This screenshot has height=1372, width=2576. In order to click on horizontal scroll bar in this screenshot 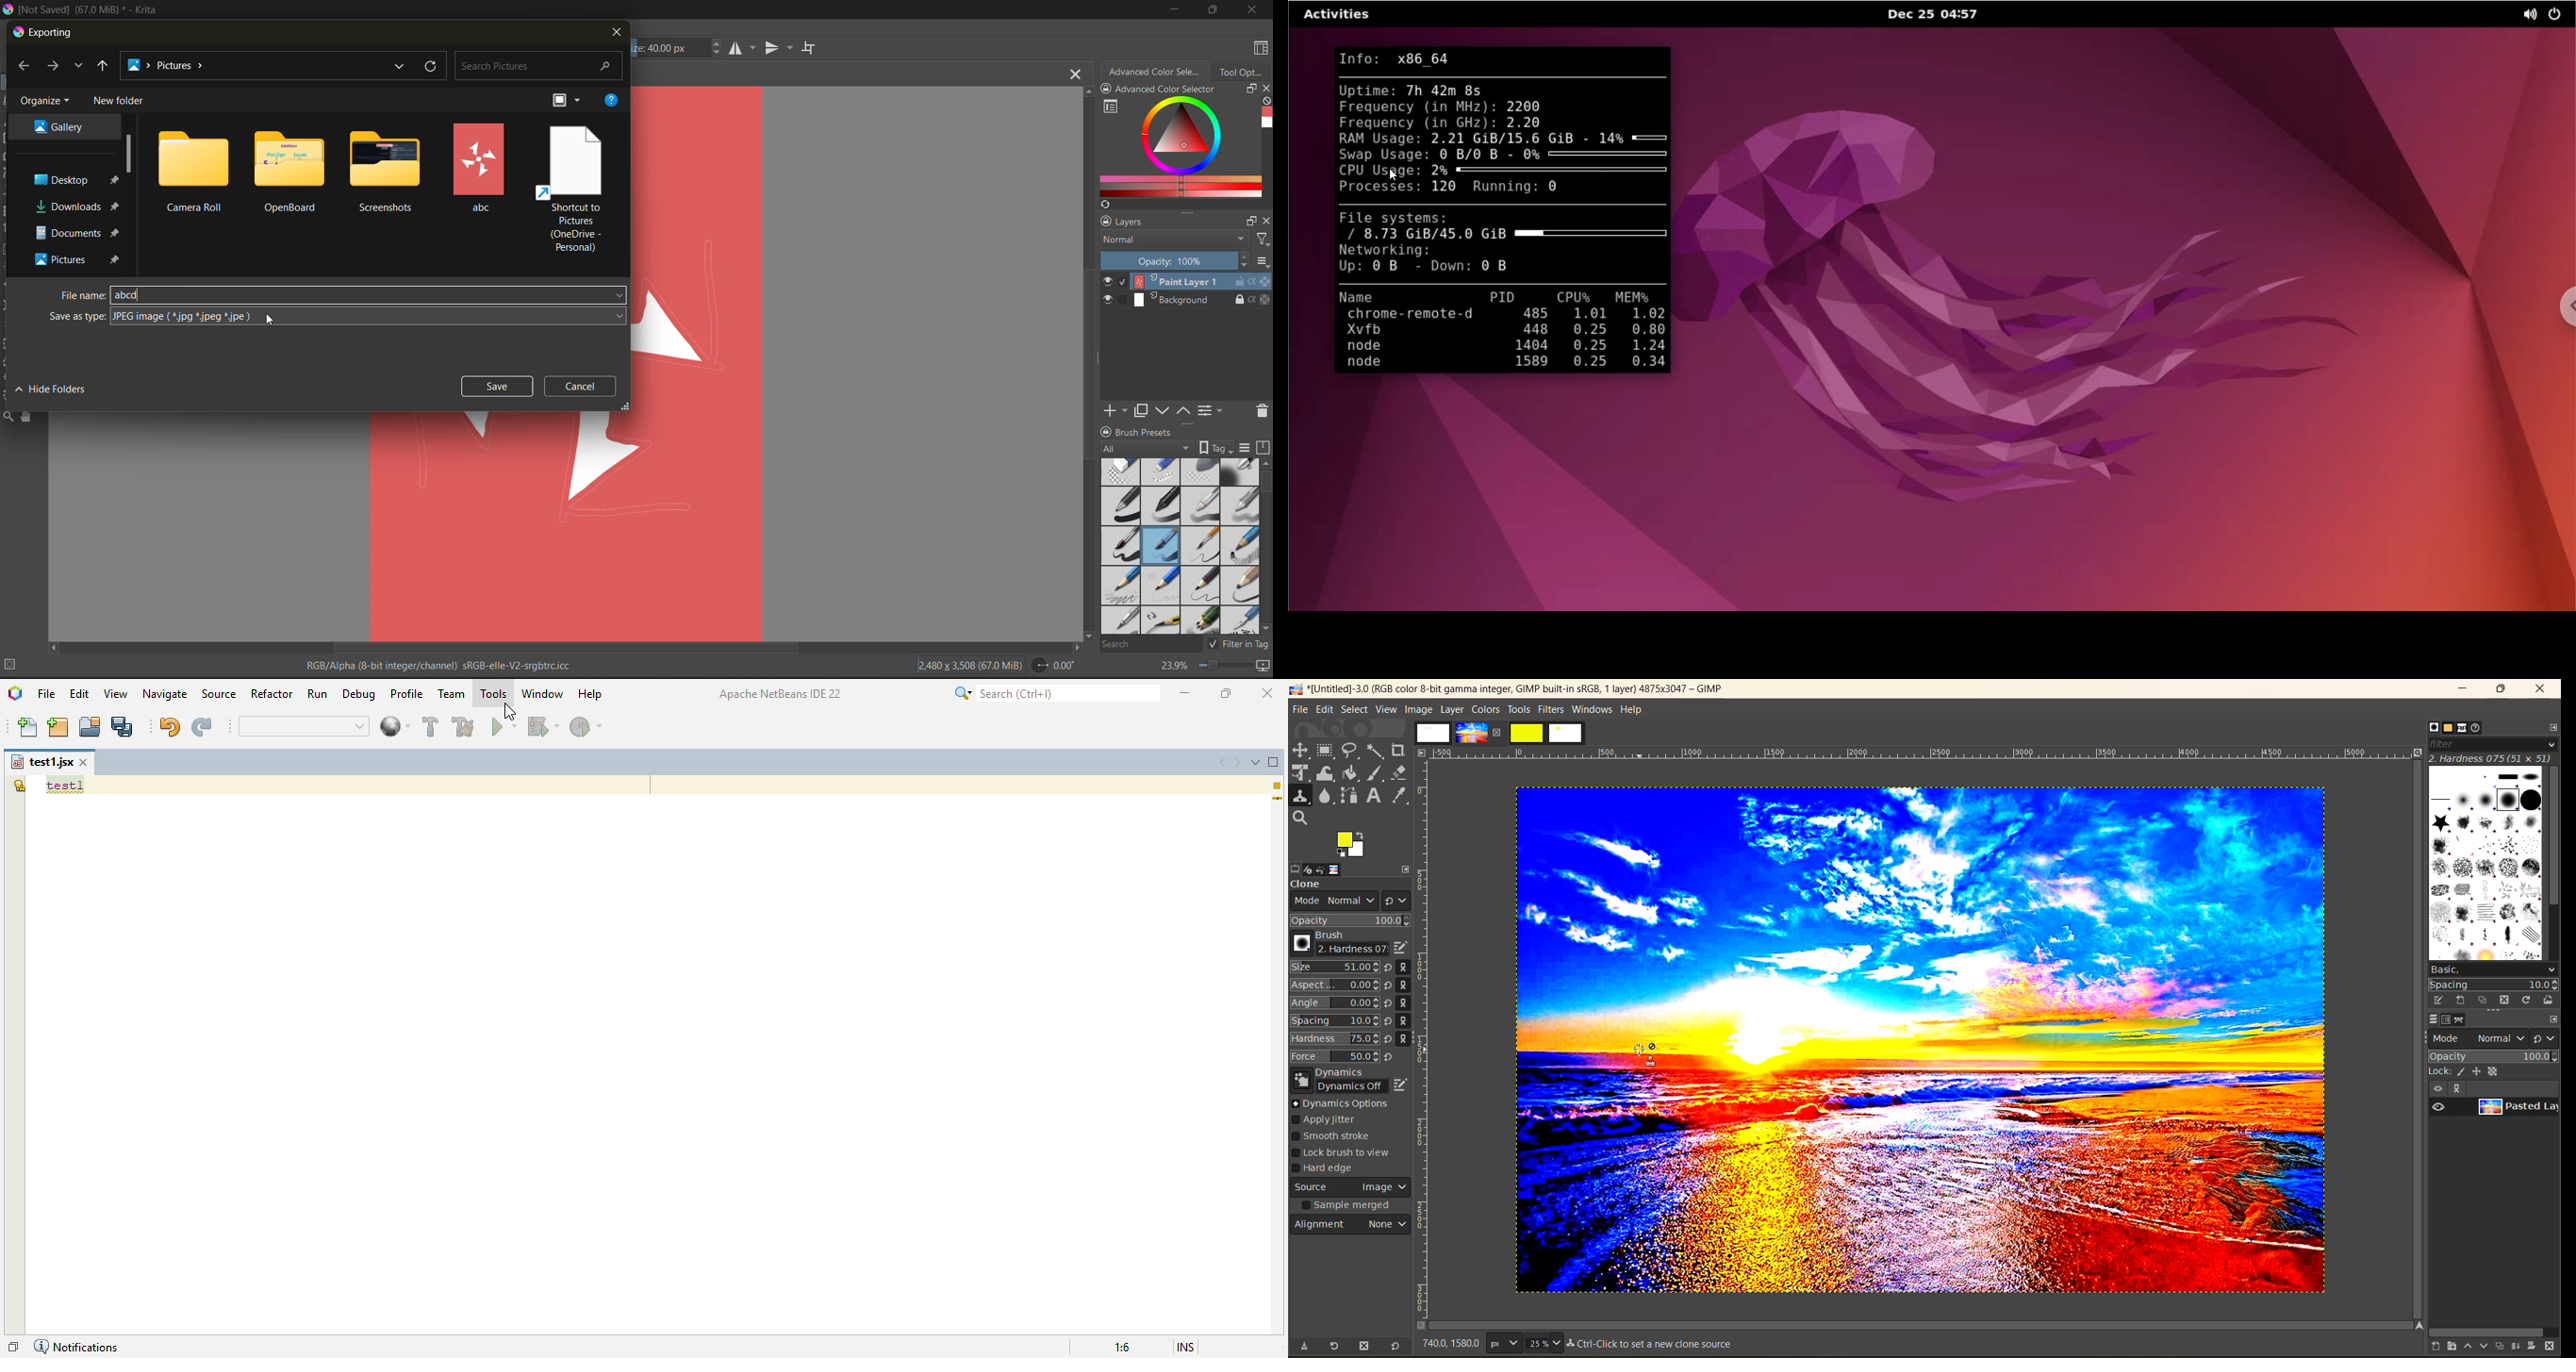, I will do `click(1265, 483)`.